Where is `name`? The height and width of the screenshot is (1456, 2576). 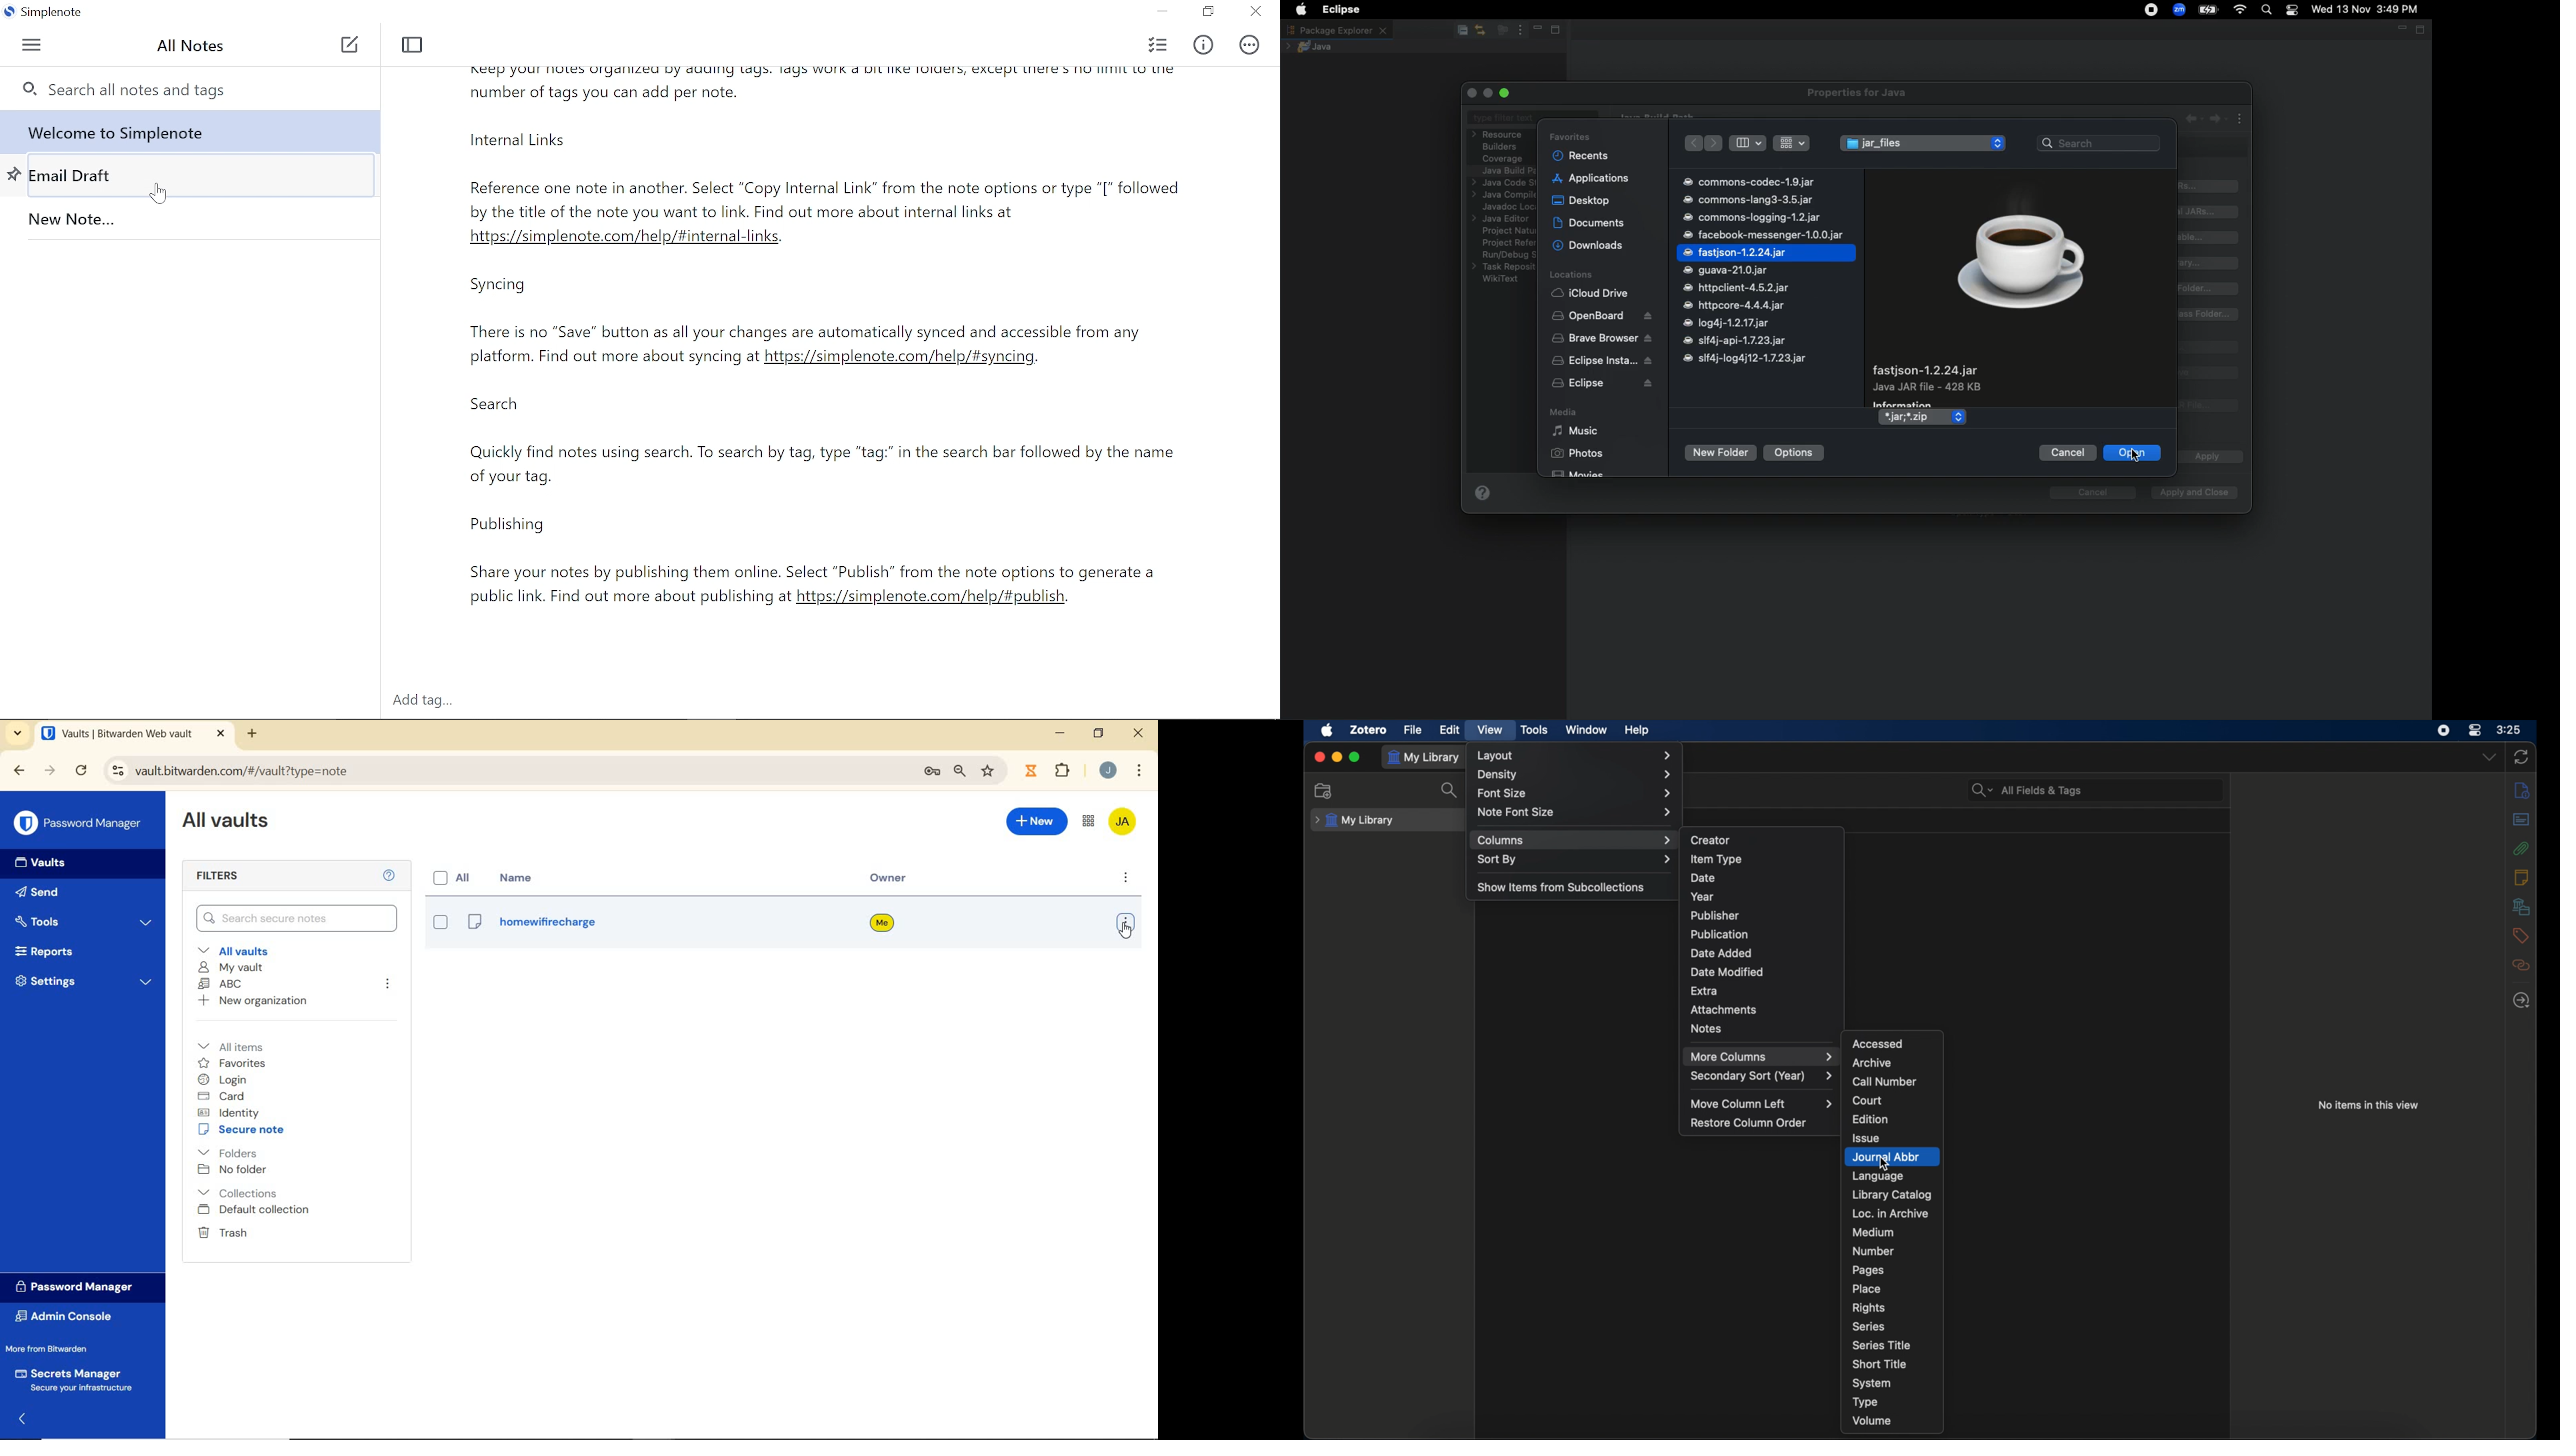 name is located at coordinates (521, 877).